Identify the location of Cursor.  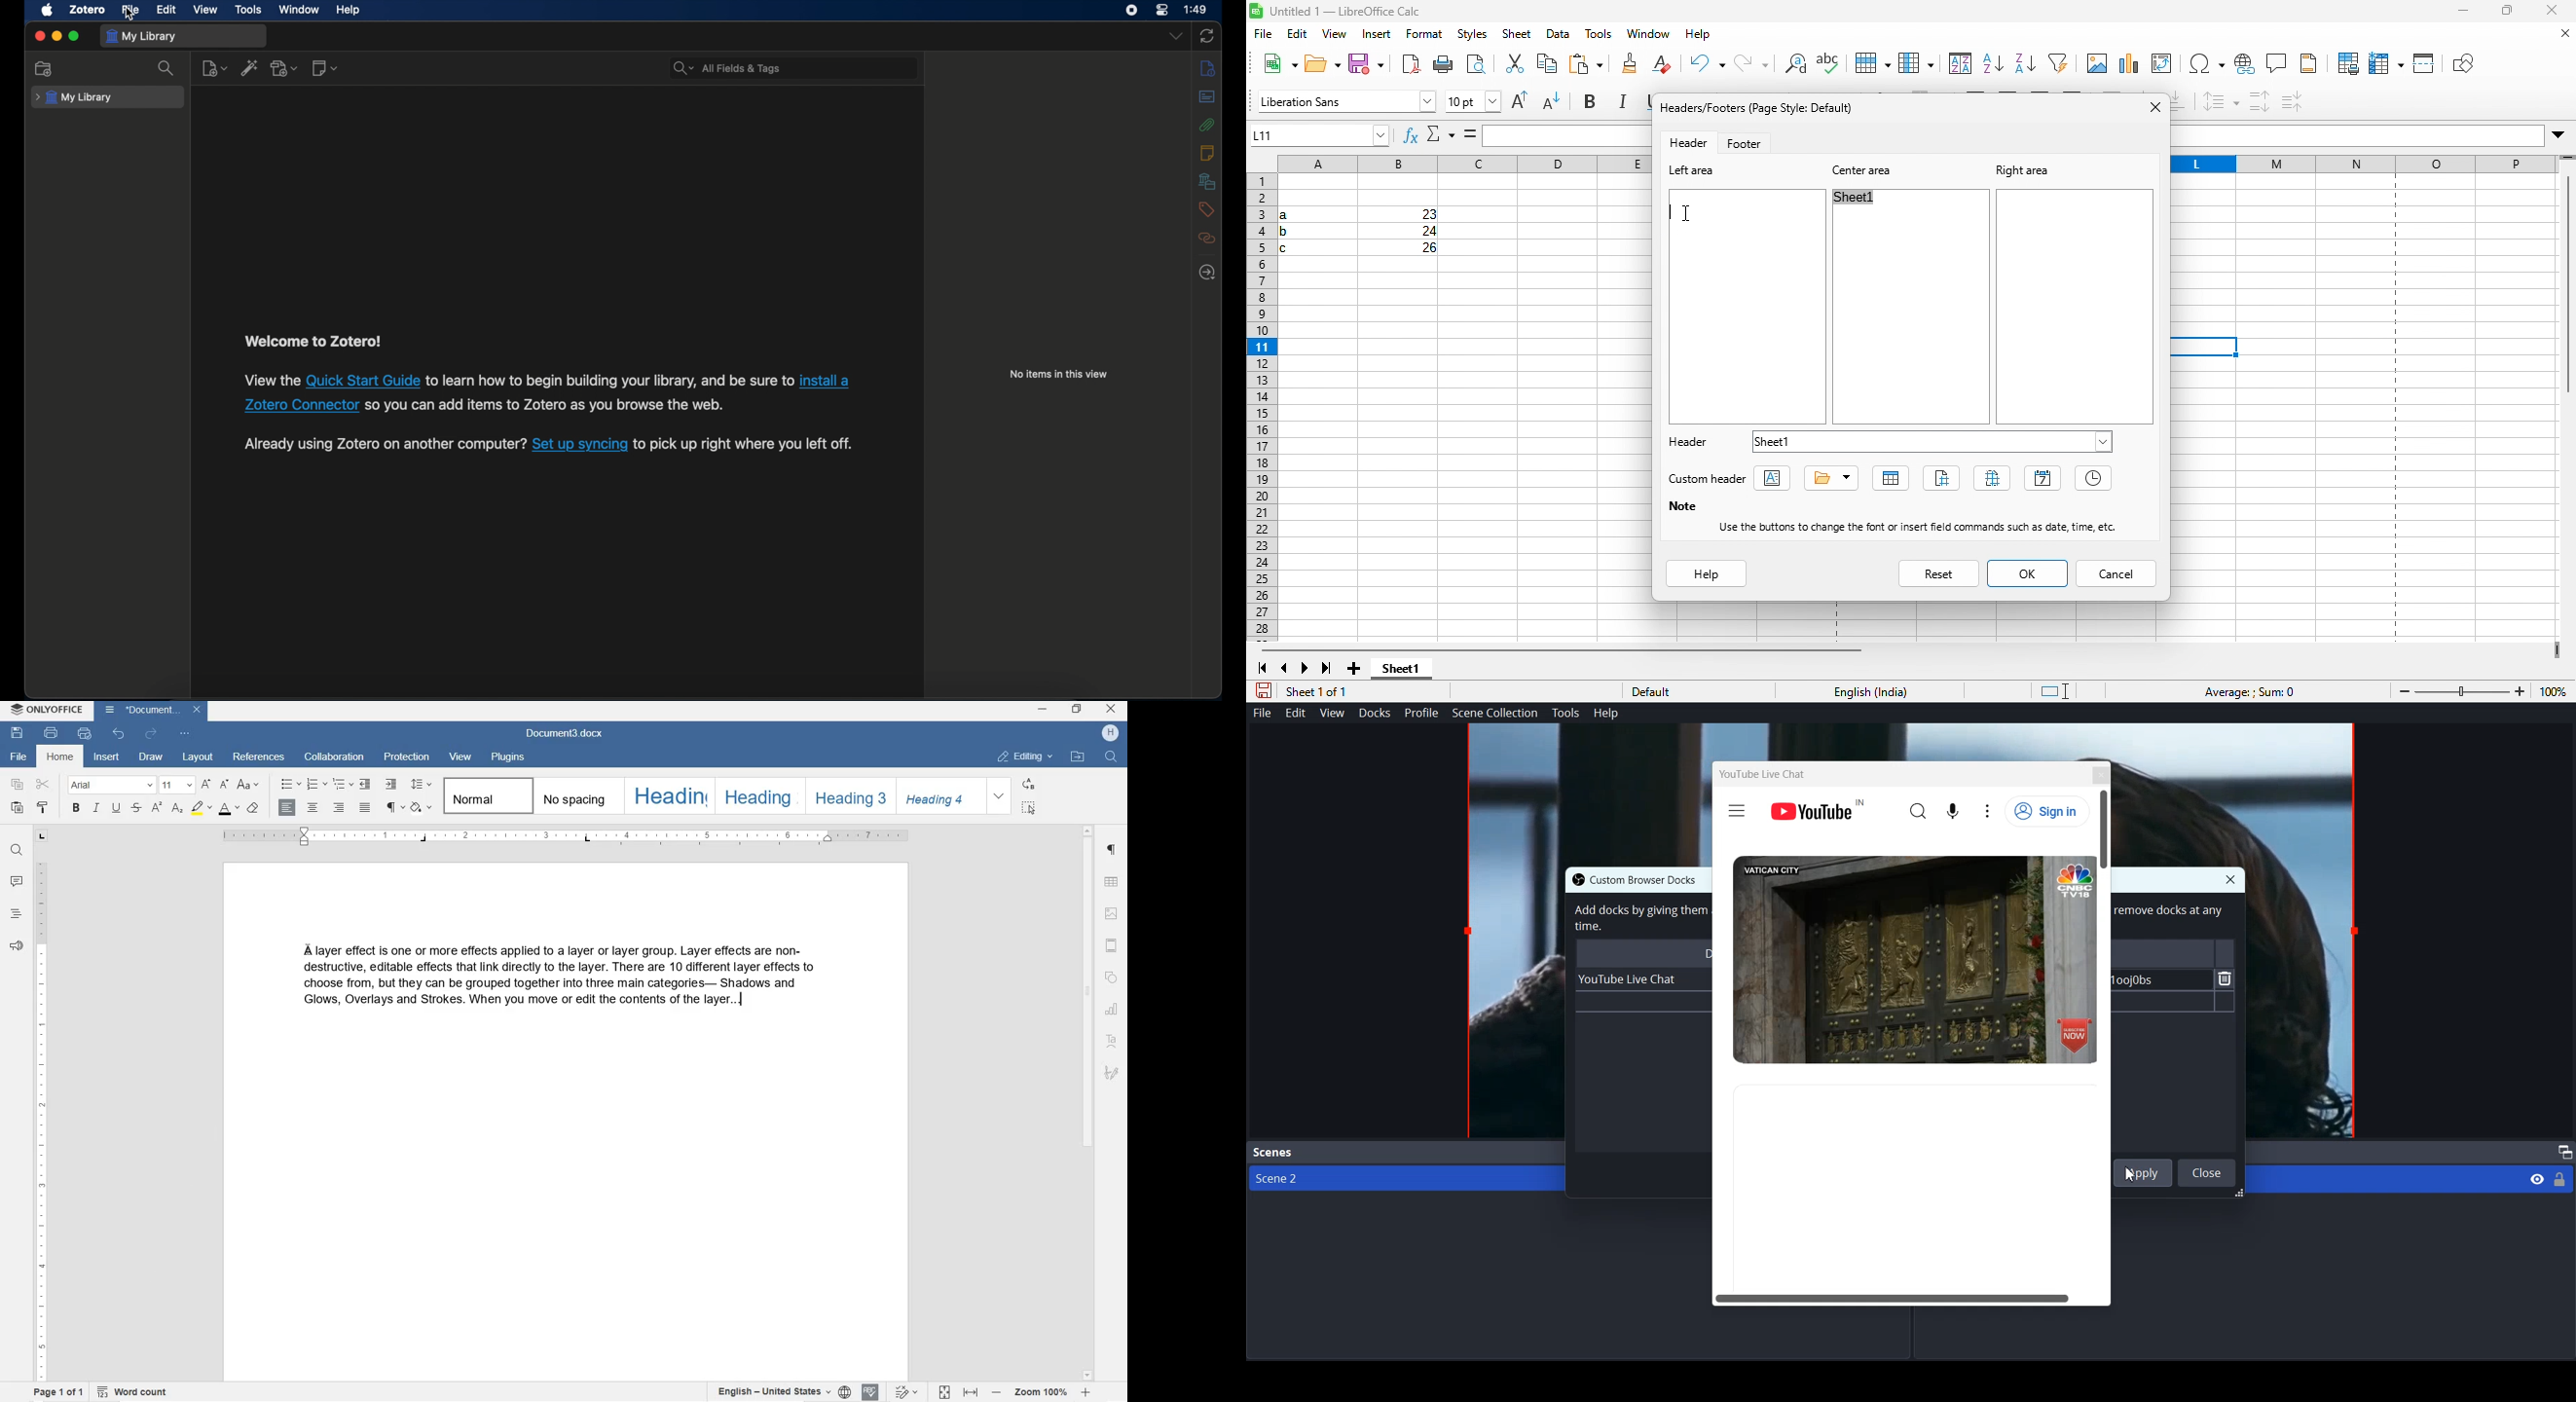
(2136, 1180).